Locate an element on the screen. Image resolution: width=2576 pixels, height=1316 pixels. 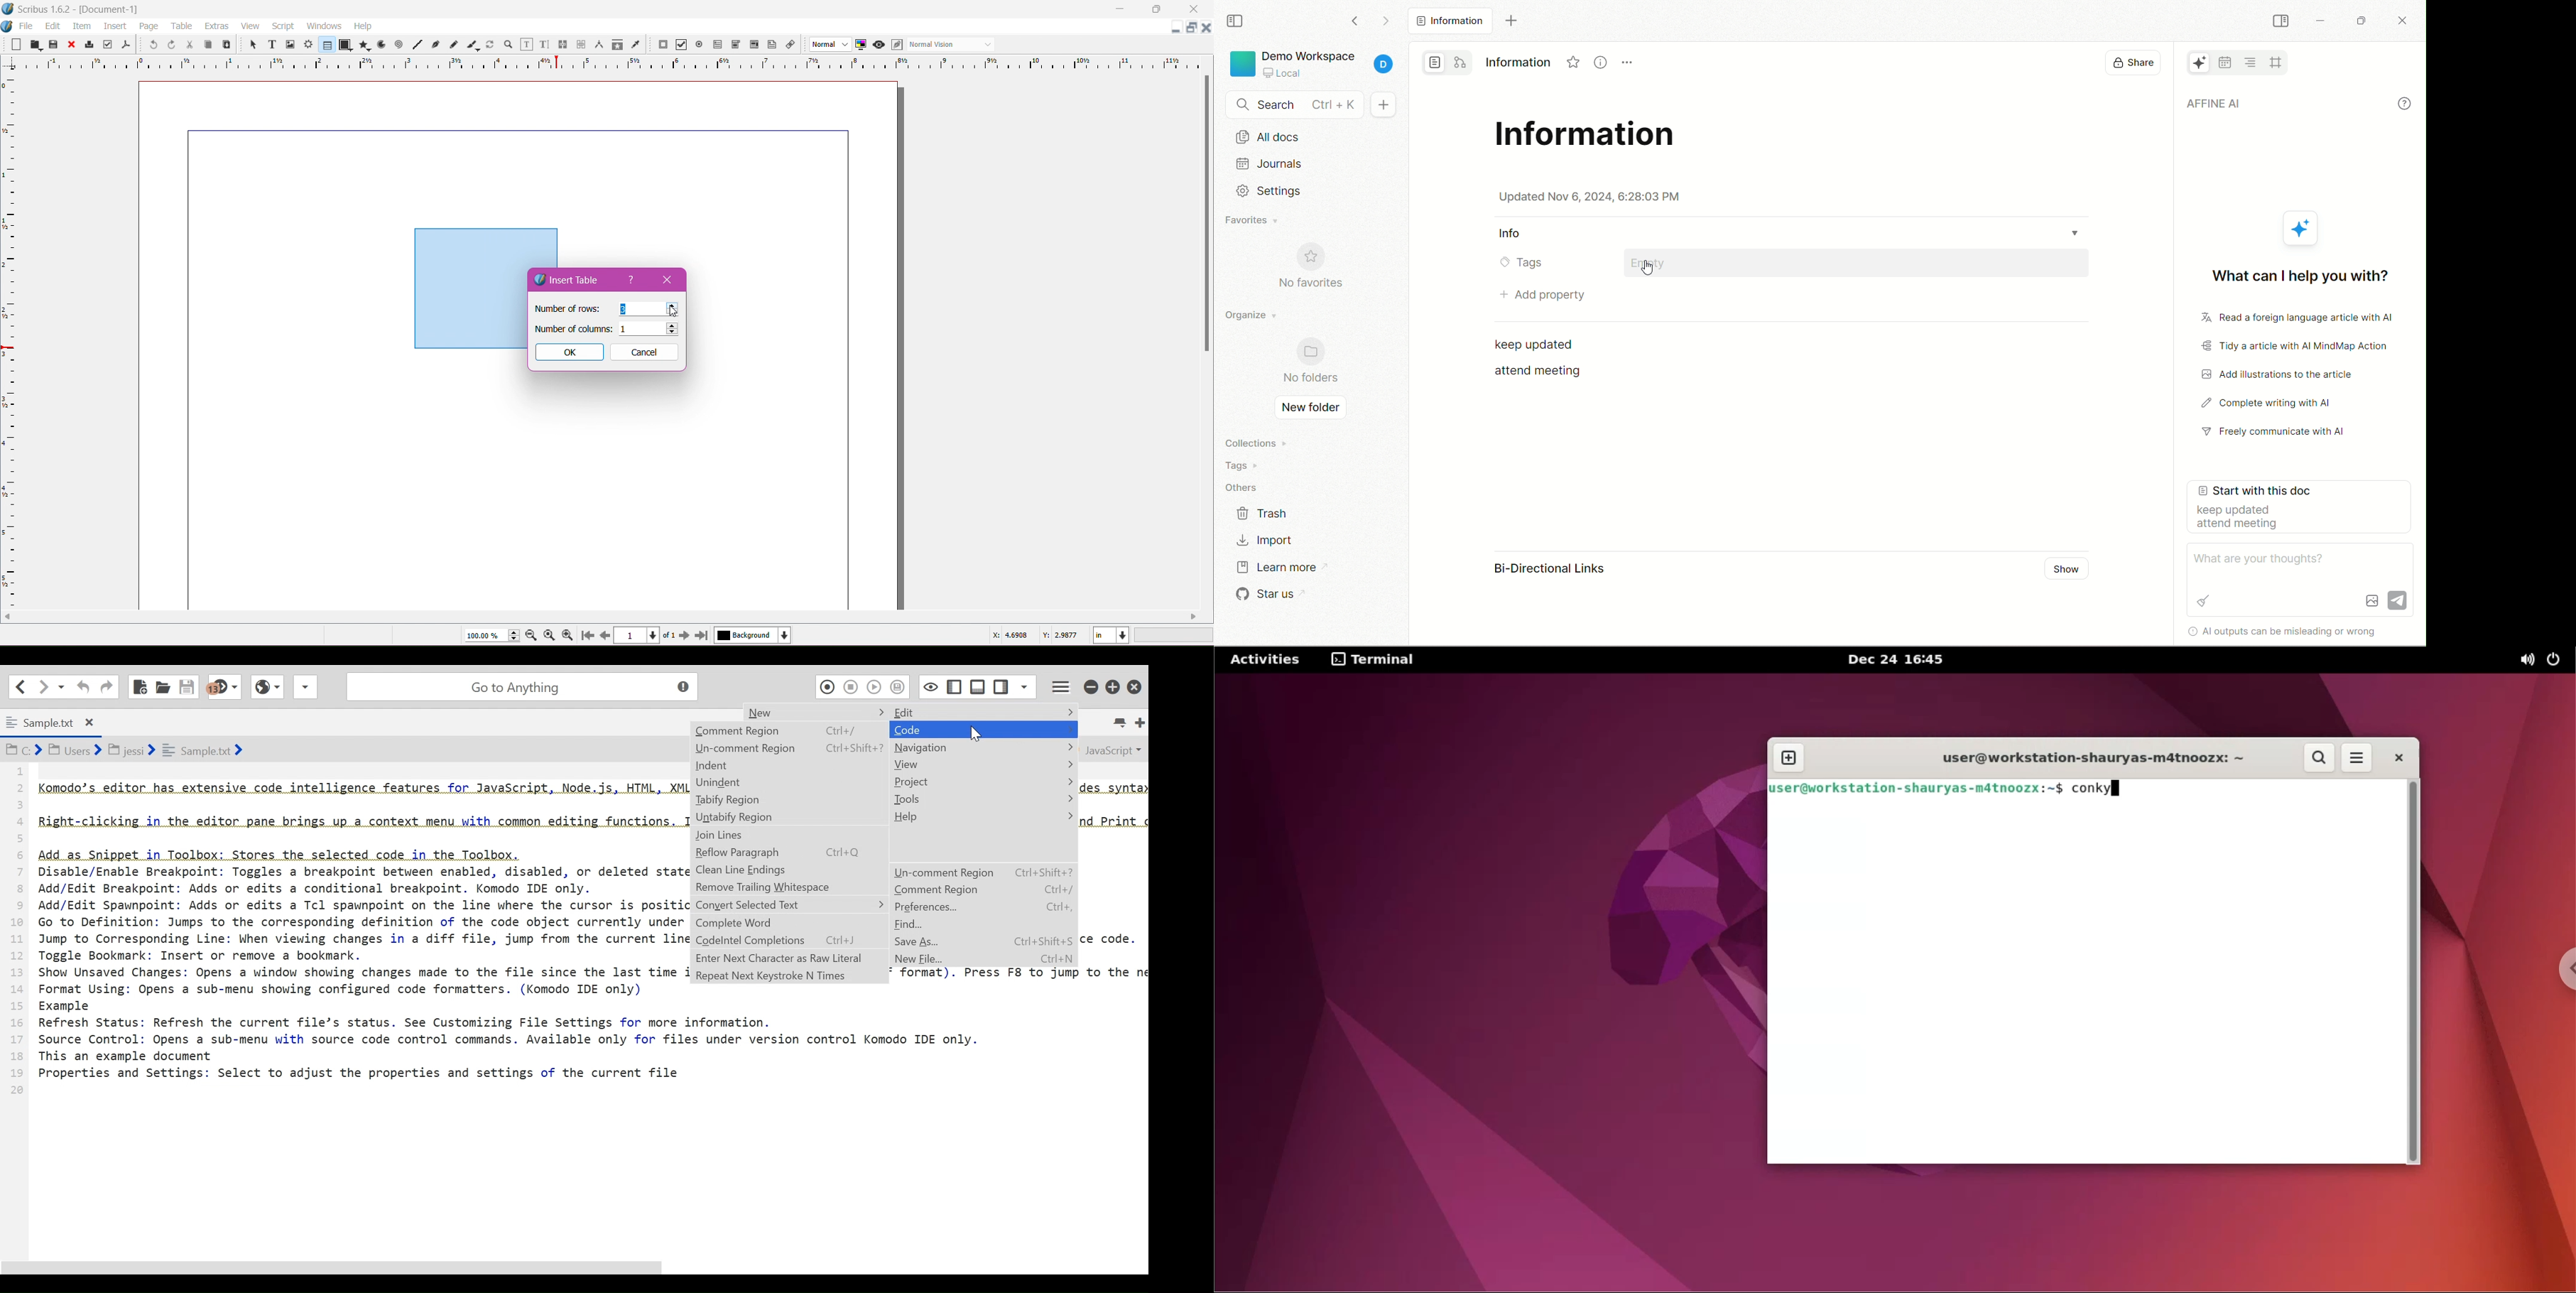
Save Macro to Toolboz as Superscript is located at coordinates (900, 686).